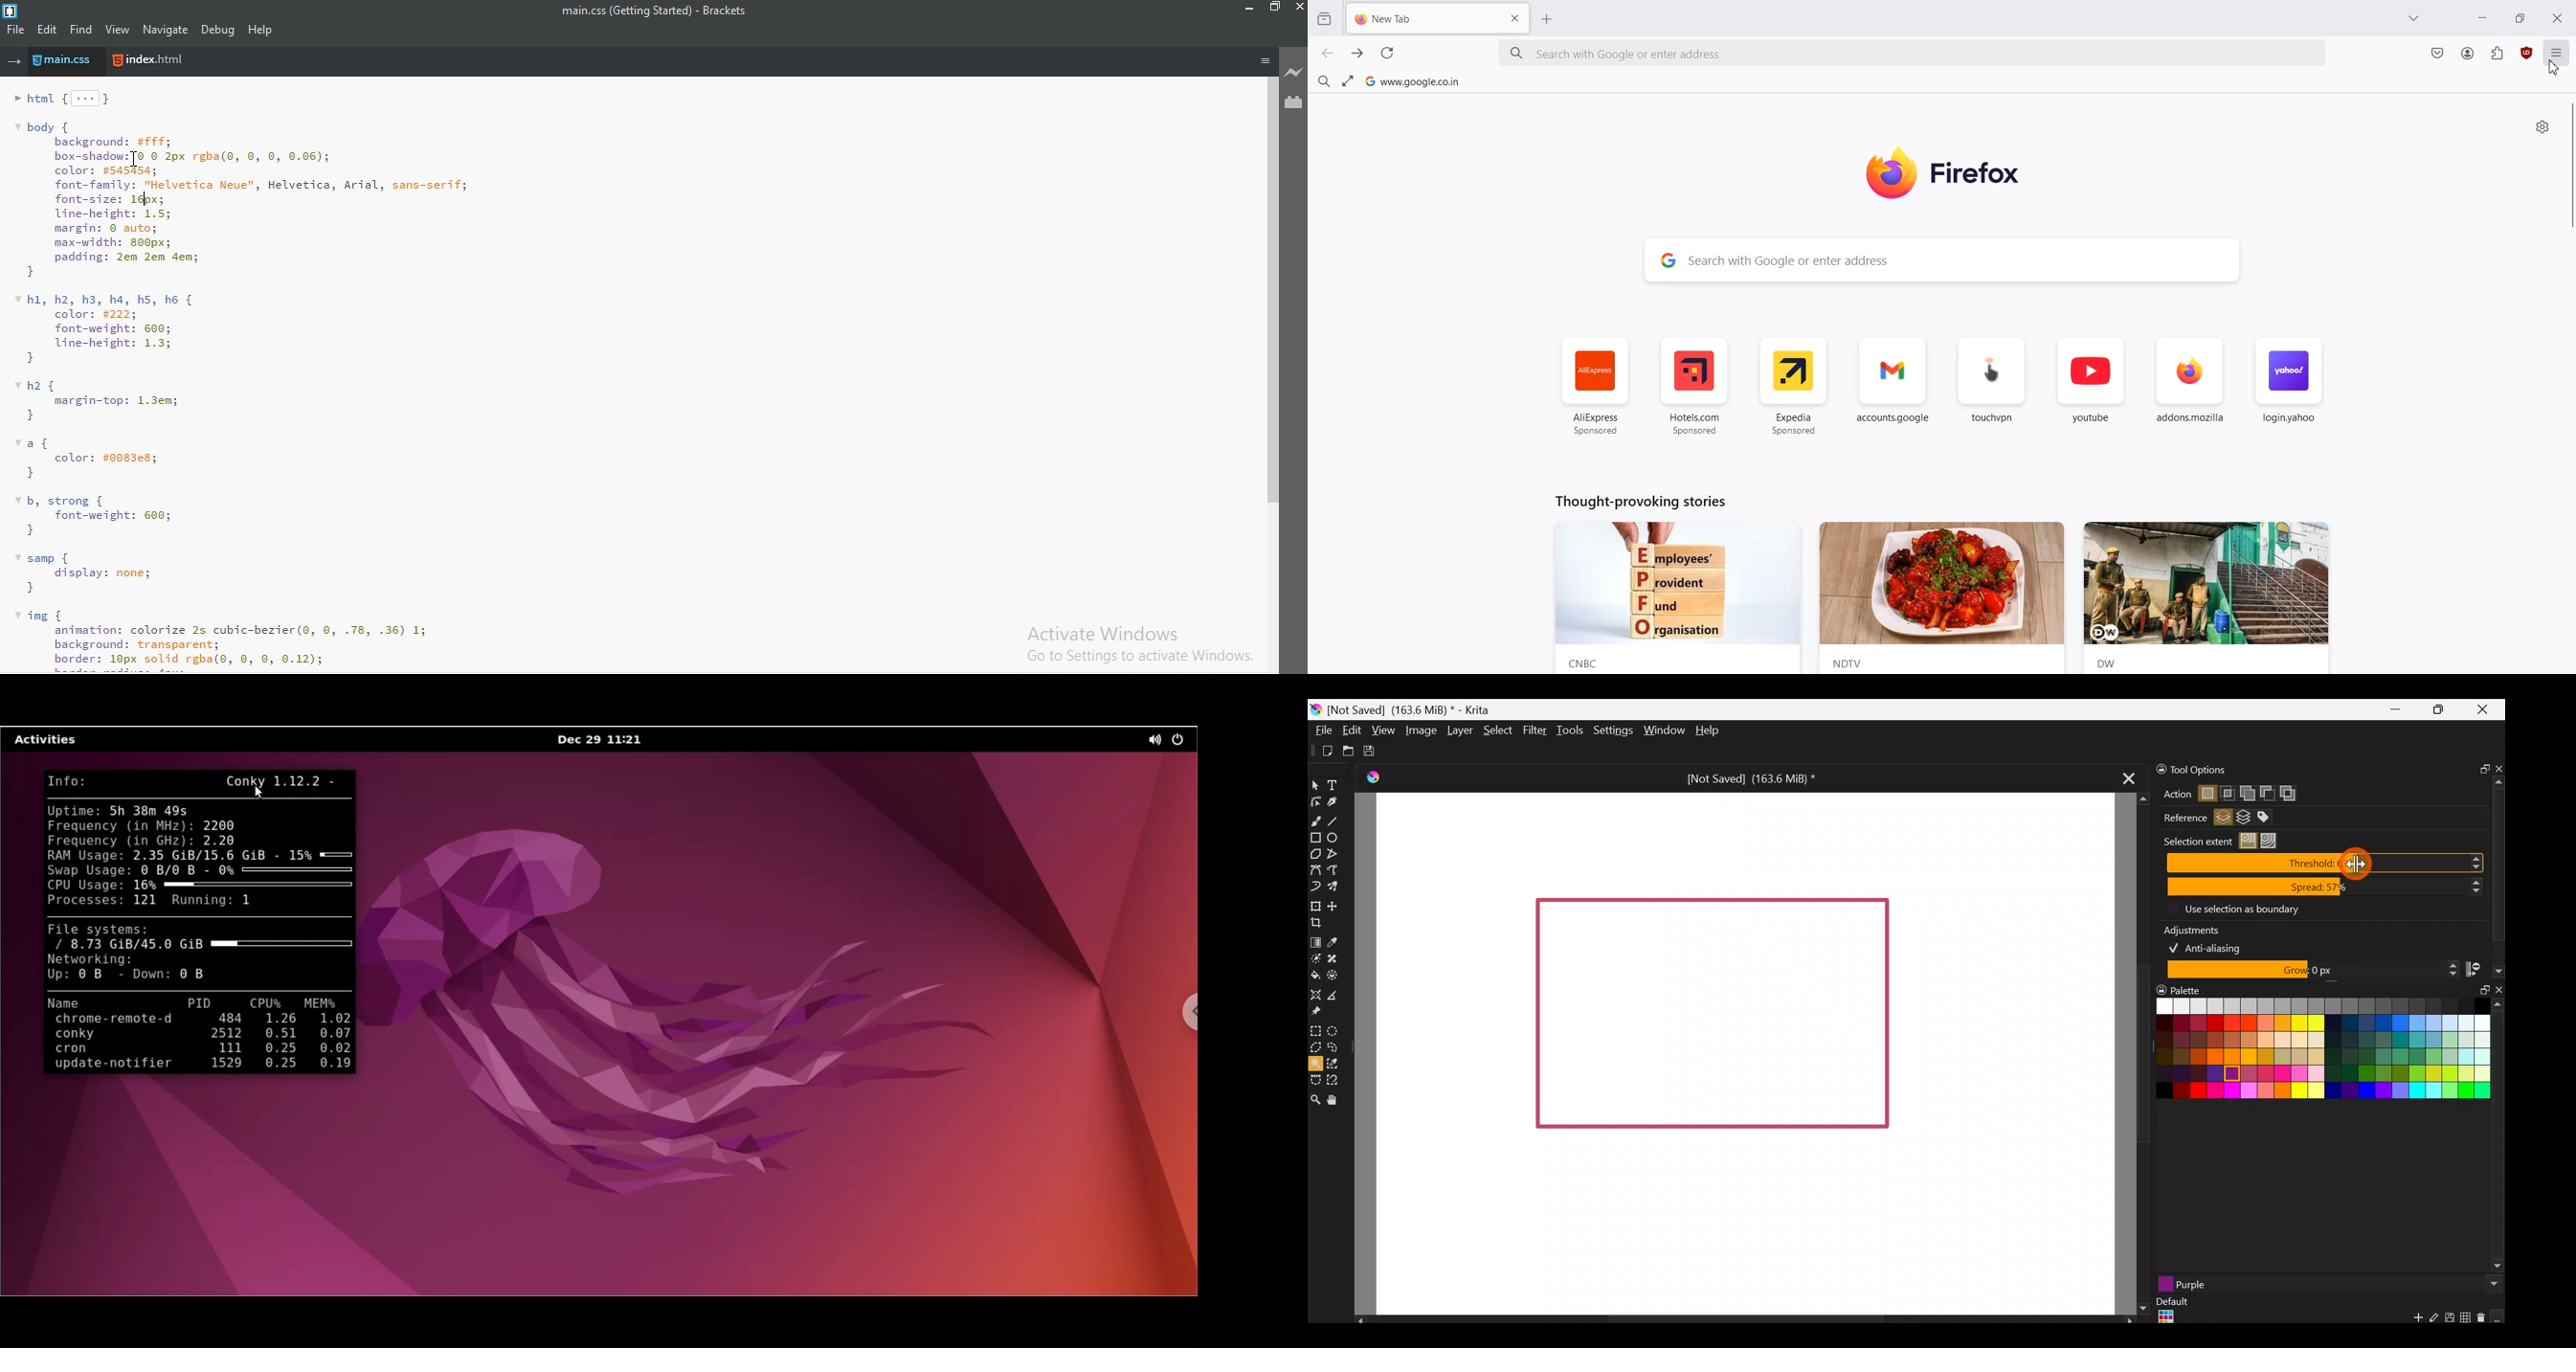  What do you see at coordinates (2484, 969) in the screenshot?
I see `Stop growing at the darkest/and or most opaque pixels` at bounding box center [2484, 969].